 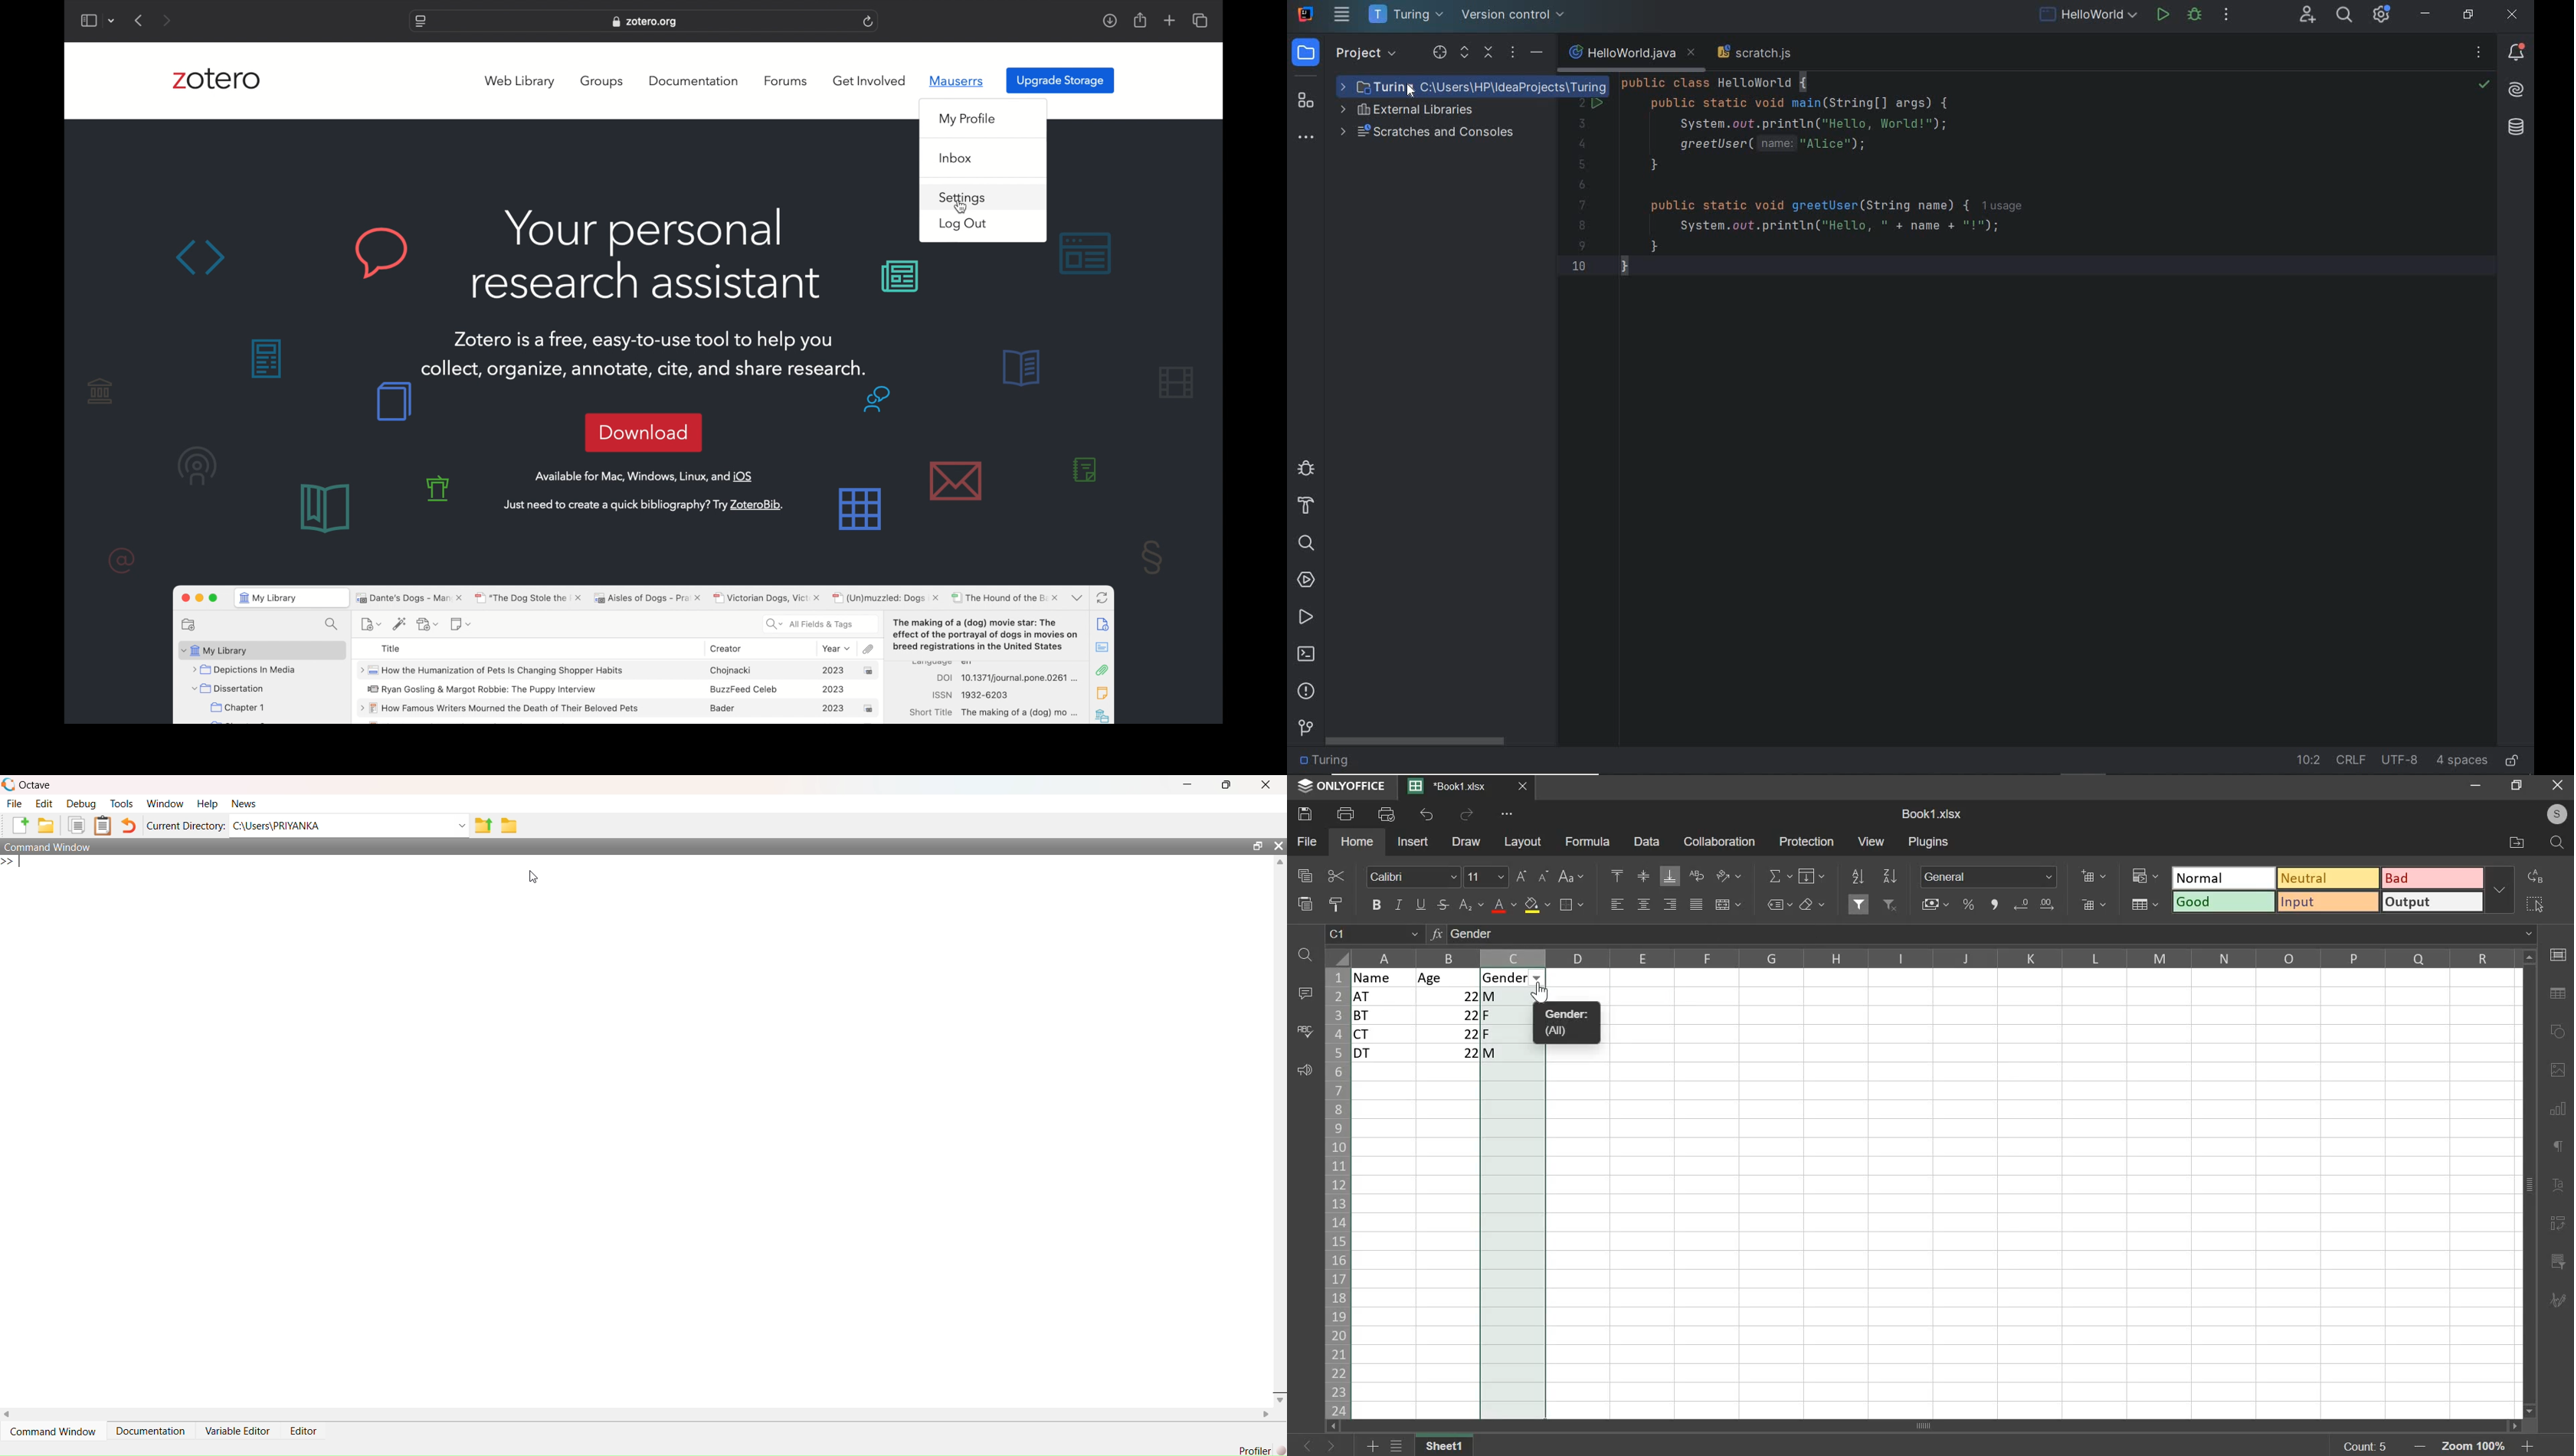 What do you see at coordinates (1669, 876) in the screenshot?
I see `align bottom` at bounding box center [1669, 876].